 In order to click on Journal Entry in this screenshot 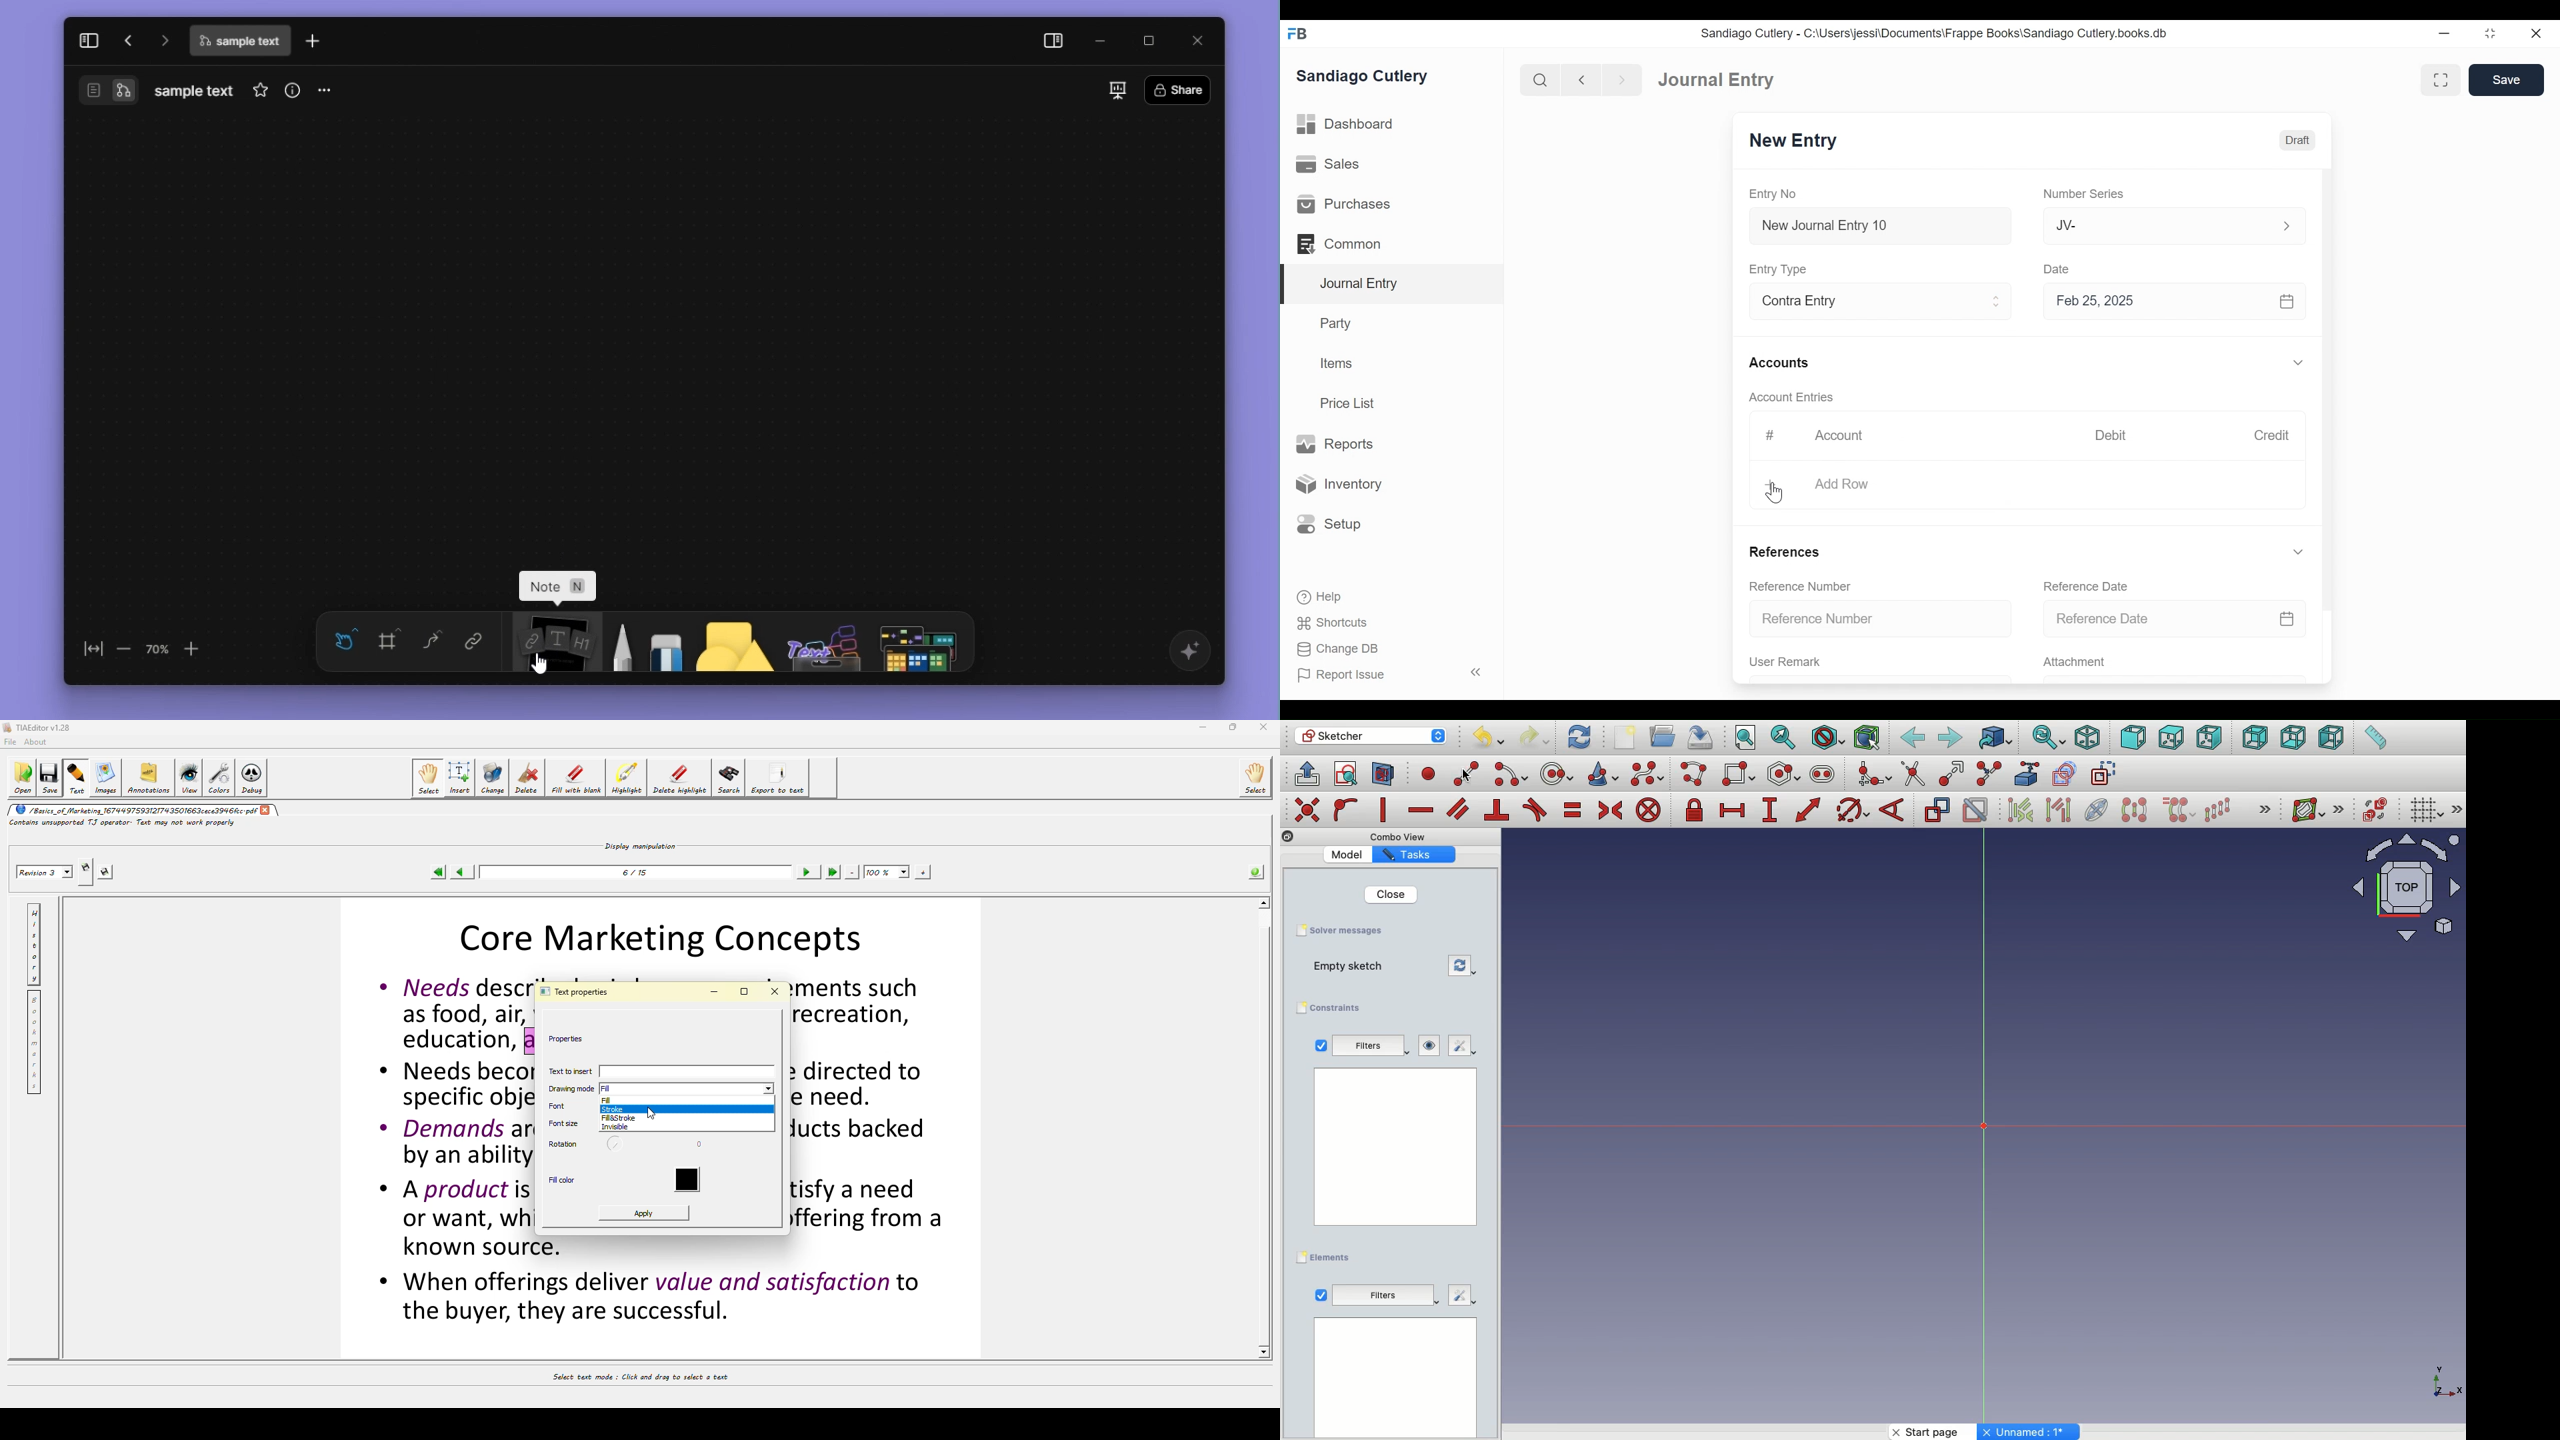, I will do `click(1719, 81)`.